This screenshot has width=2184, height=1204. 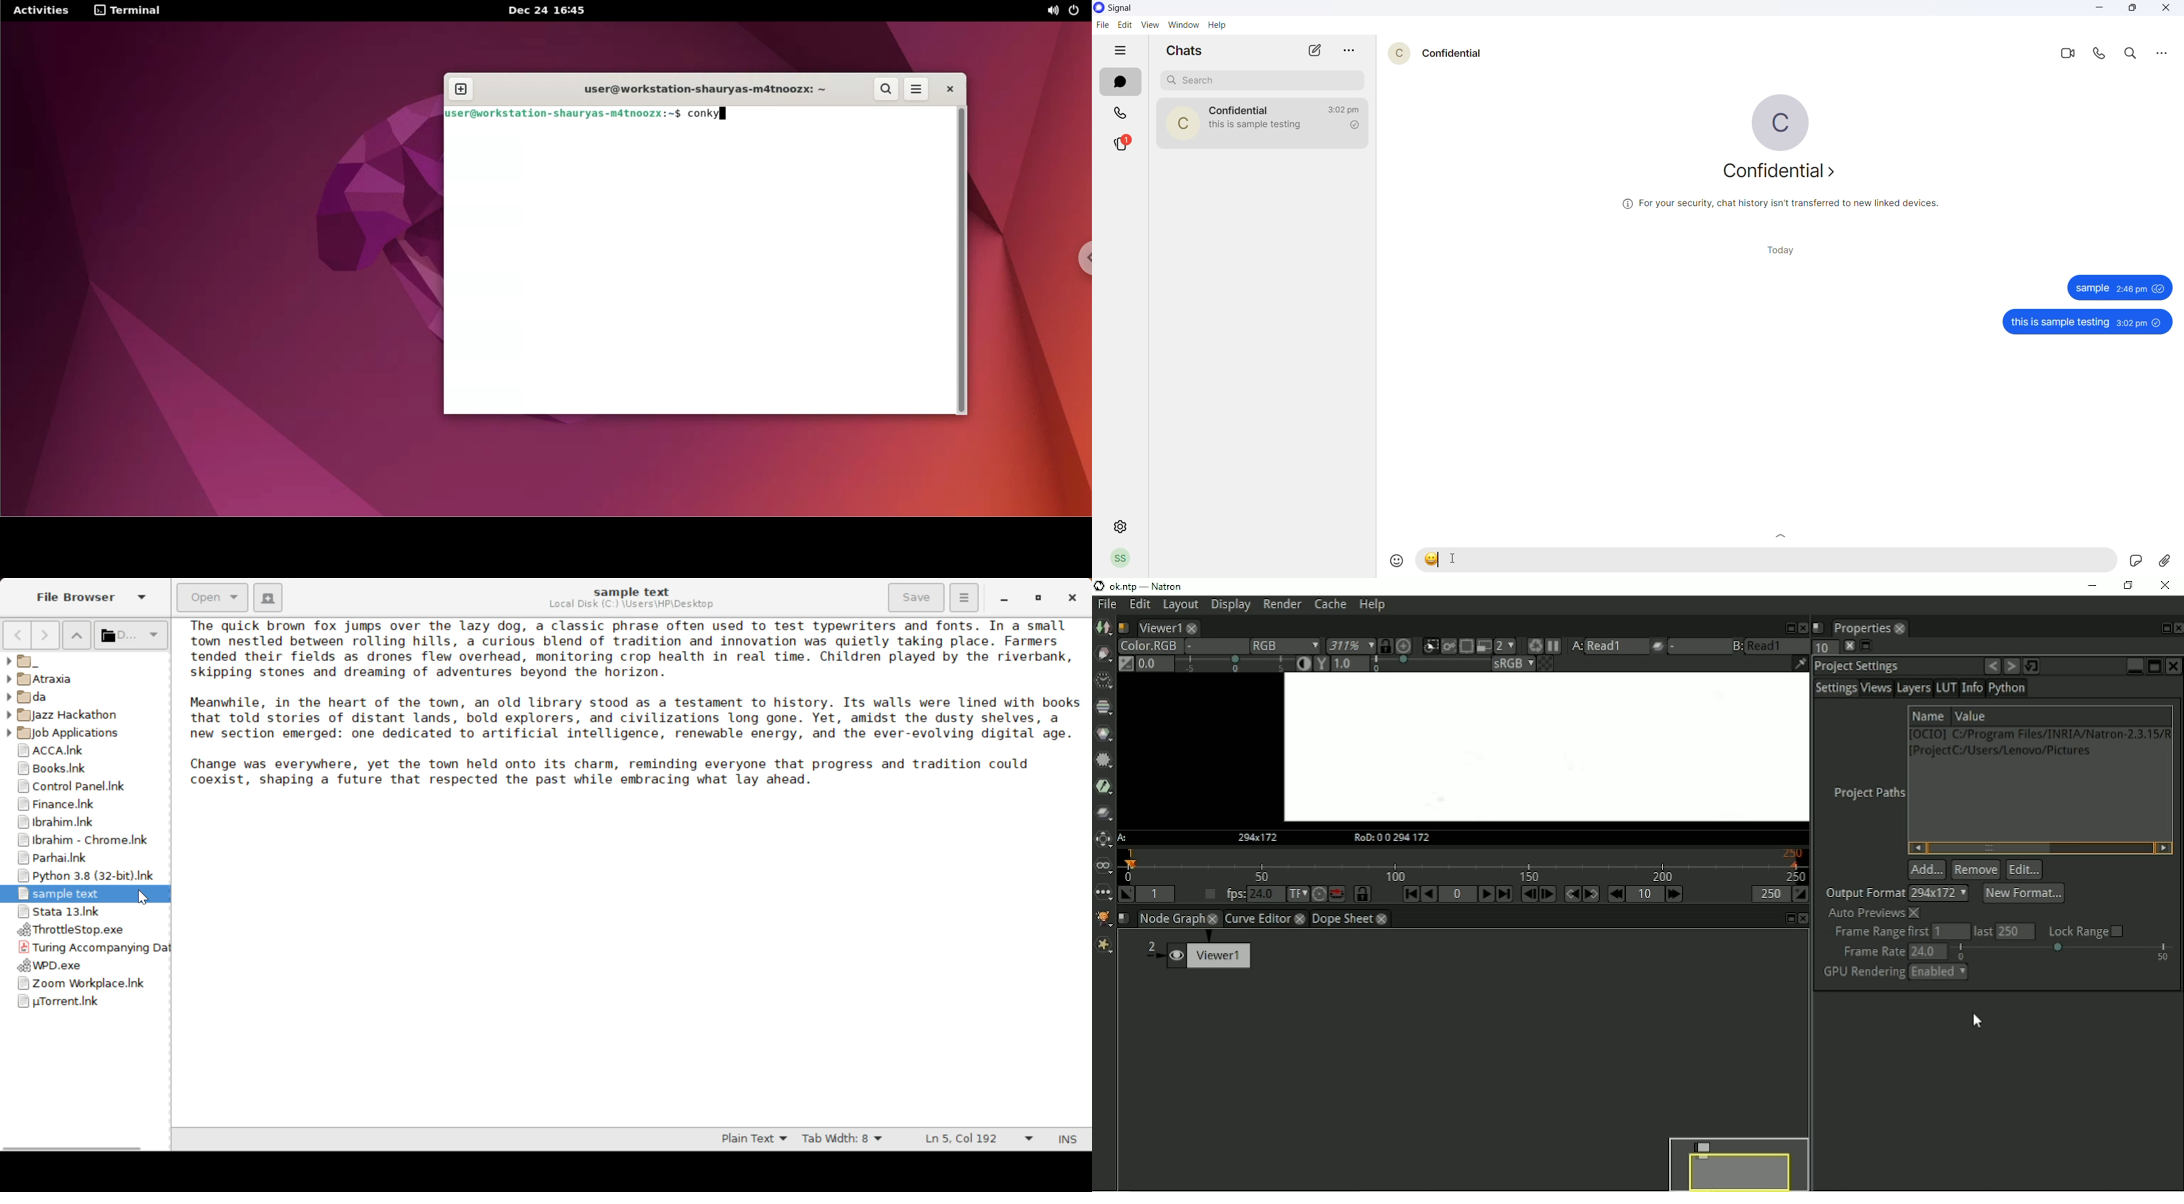 What do you see at coordinates (1171, 919) in the screenshot?
I see `Node Graph` at bounding box center [1171, 919].